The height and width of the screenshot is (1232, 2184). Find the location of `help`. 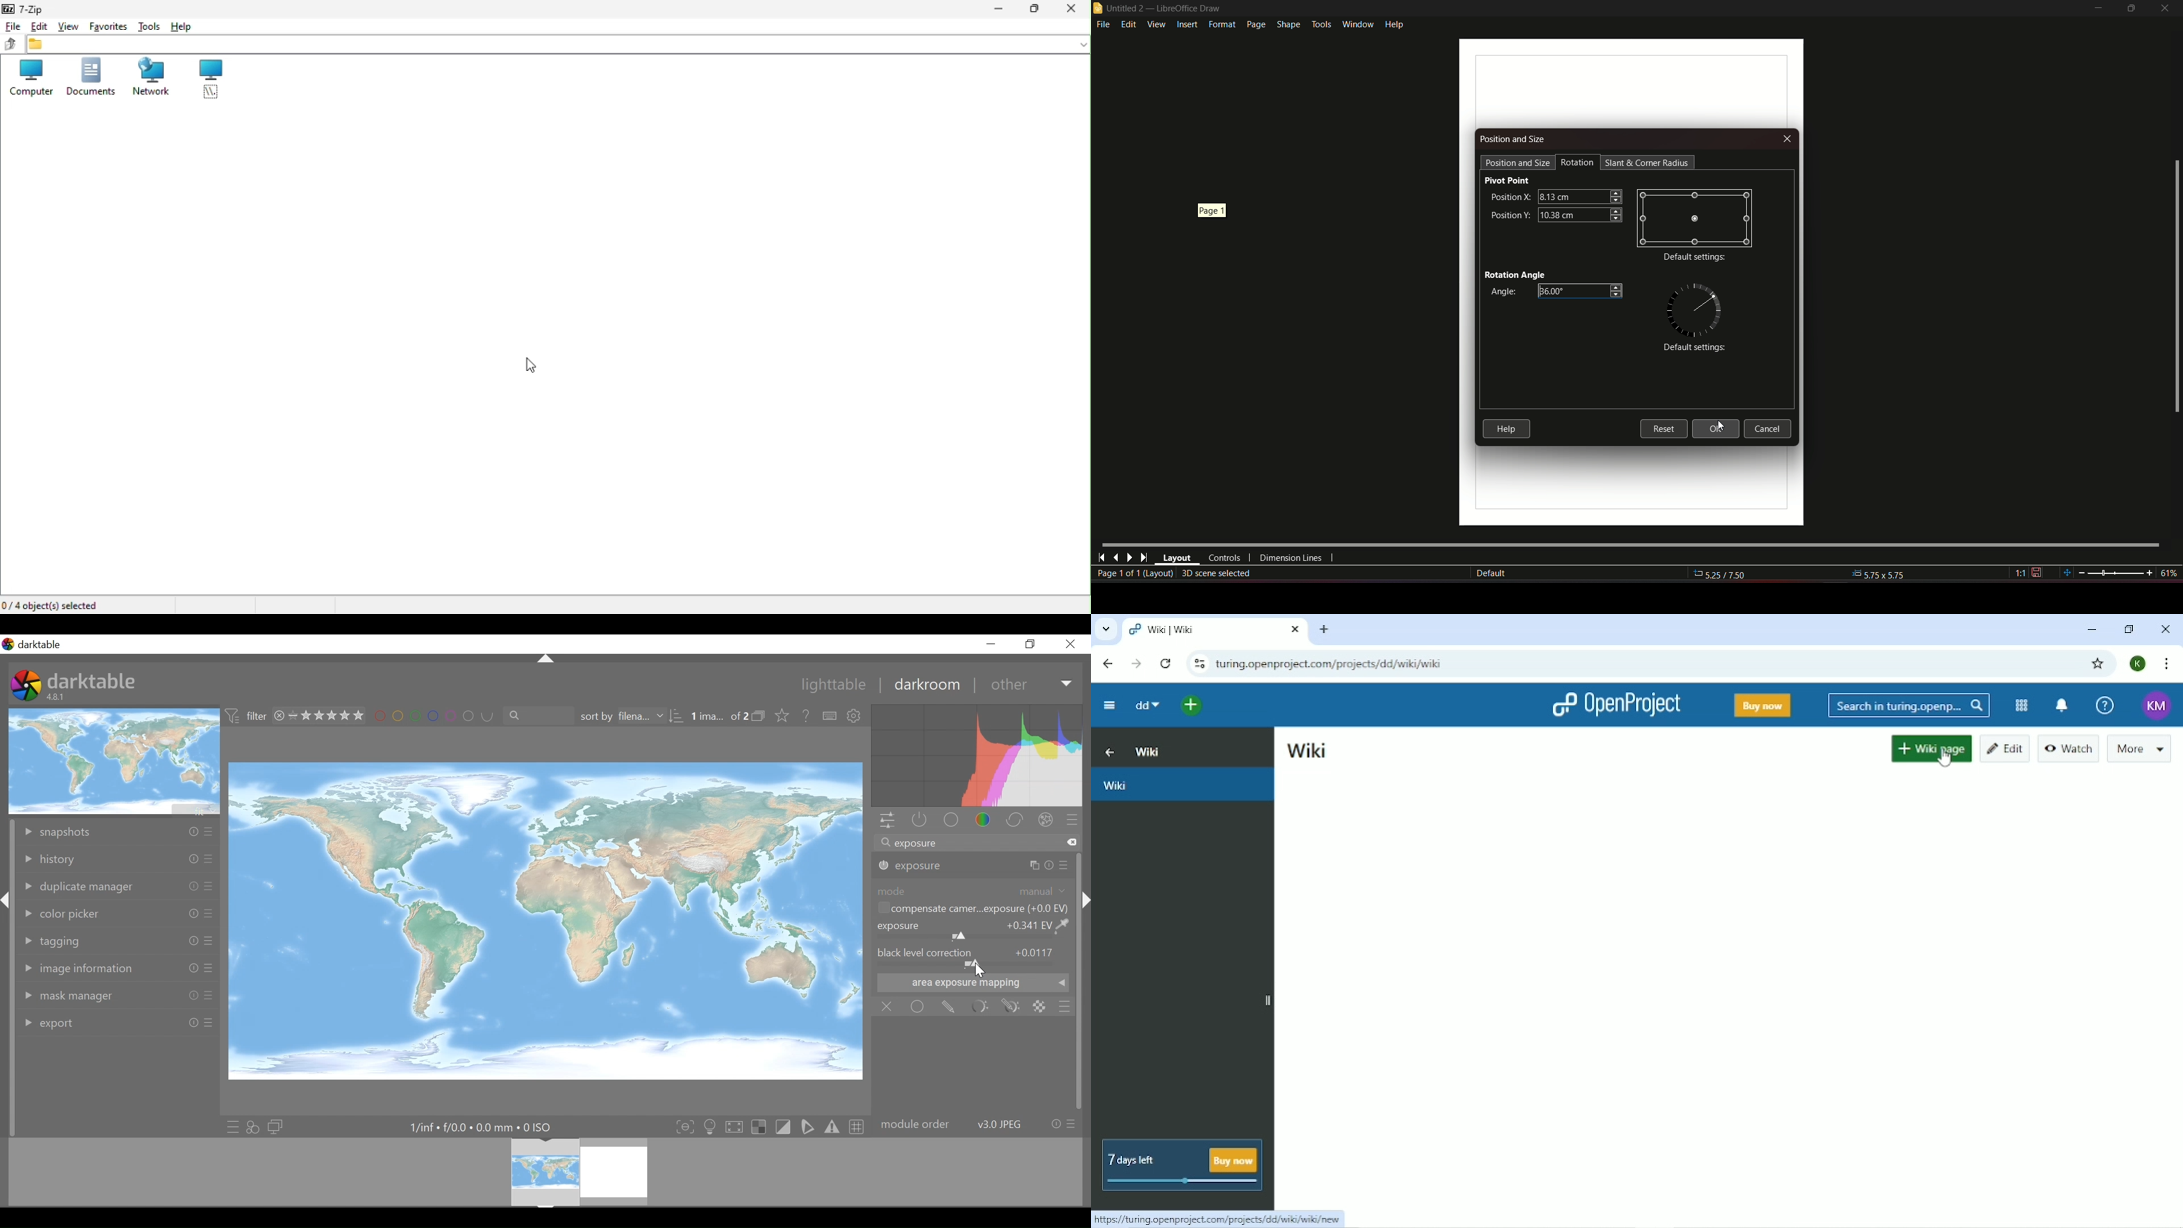

help is located at coordinates (1395, 23).